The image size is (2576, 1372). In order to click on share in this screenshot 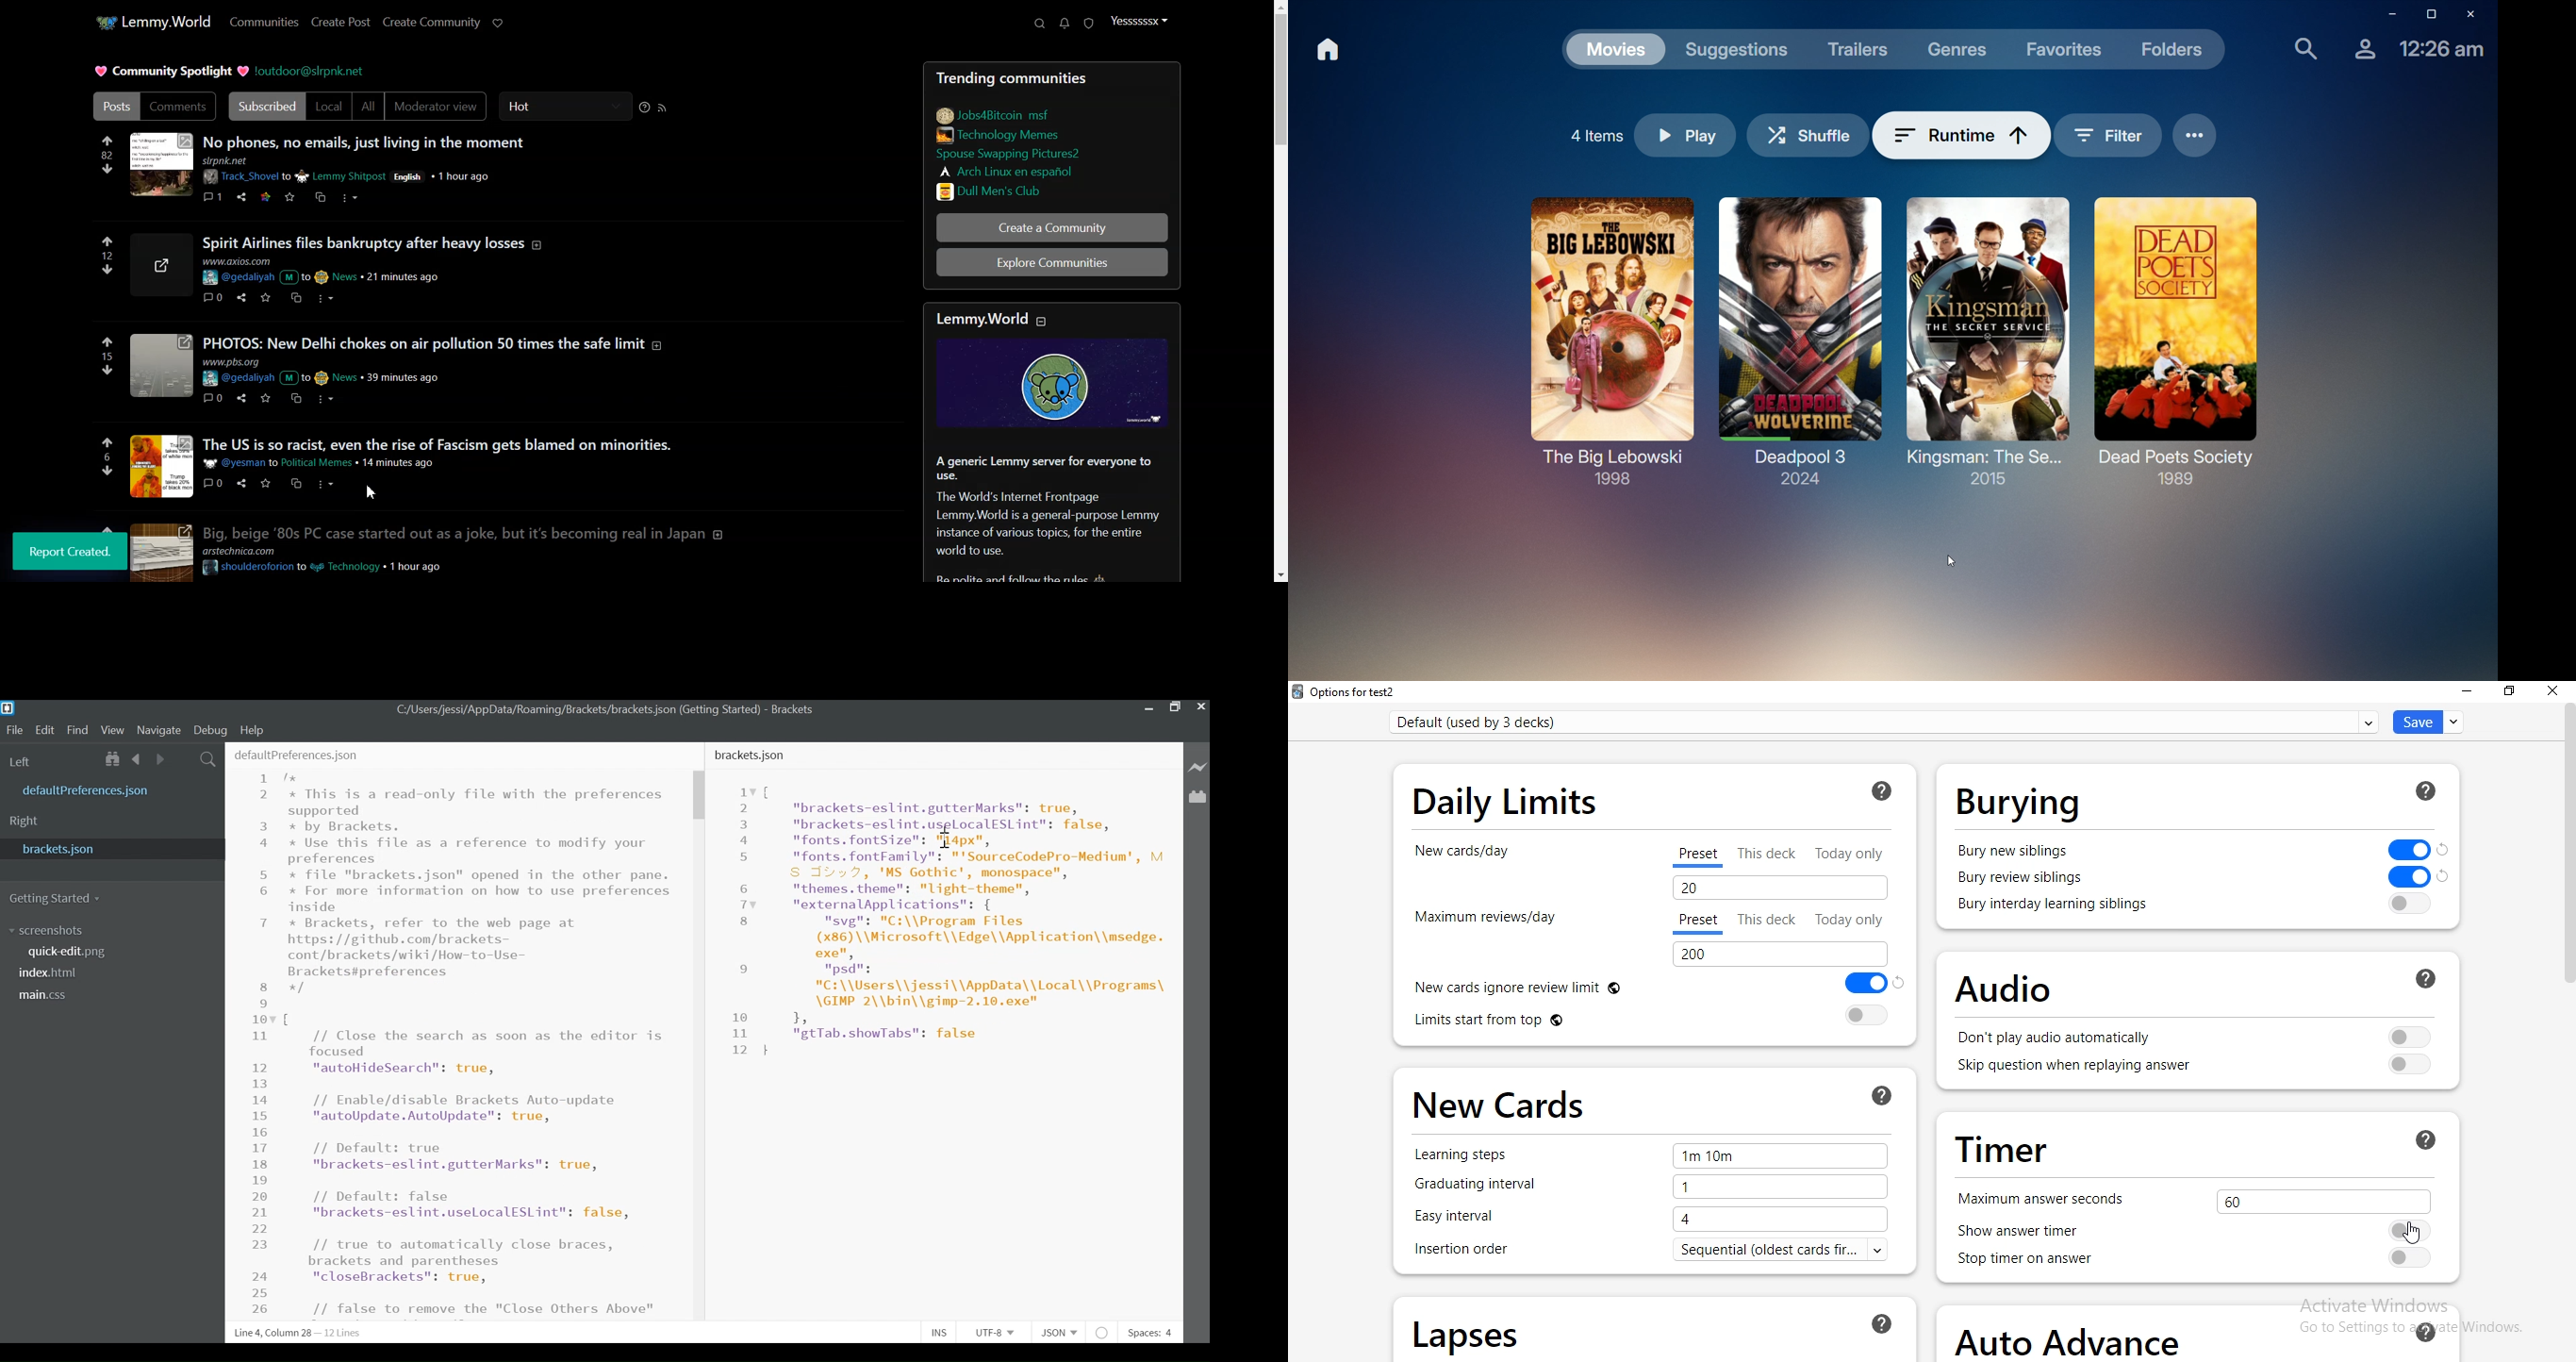, I will do `click(239, 398)`.